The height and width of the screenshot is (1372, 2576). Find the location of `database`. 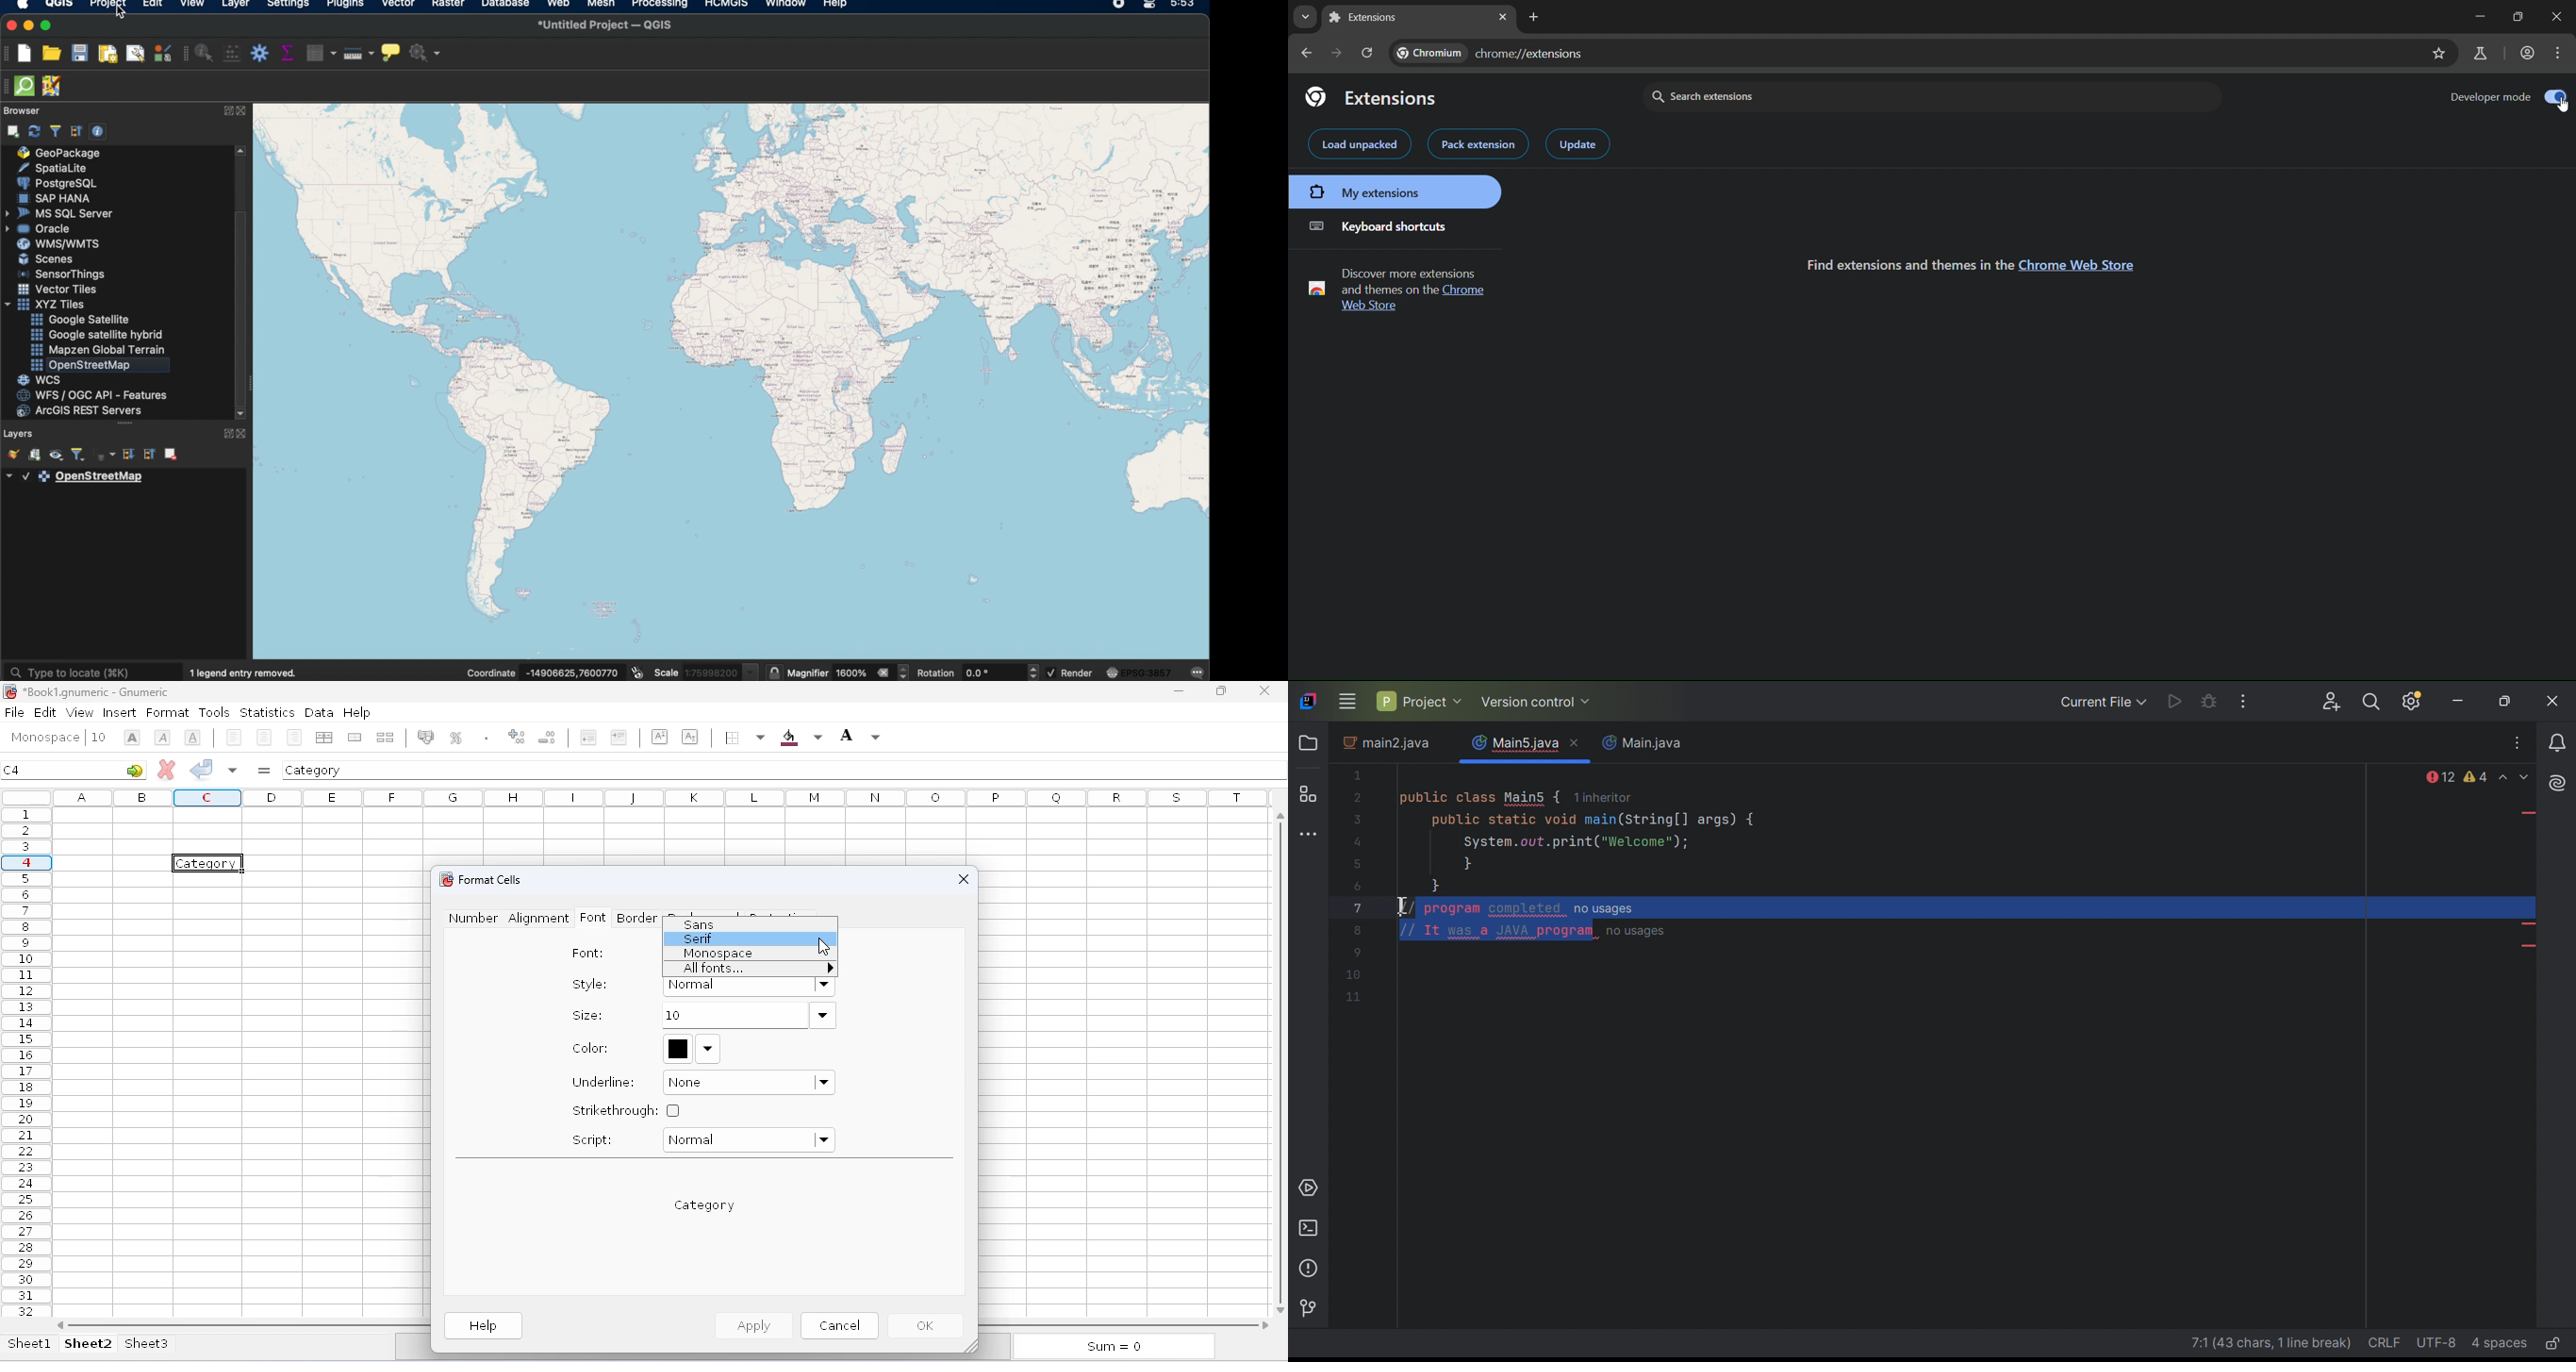

database is located at coordinates (505, 5).